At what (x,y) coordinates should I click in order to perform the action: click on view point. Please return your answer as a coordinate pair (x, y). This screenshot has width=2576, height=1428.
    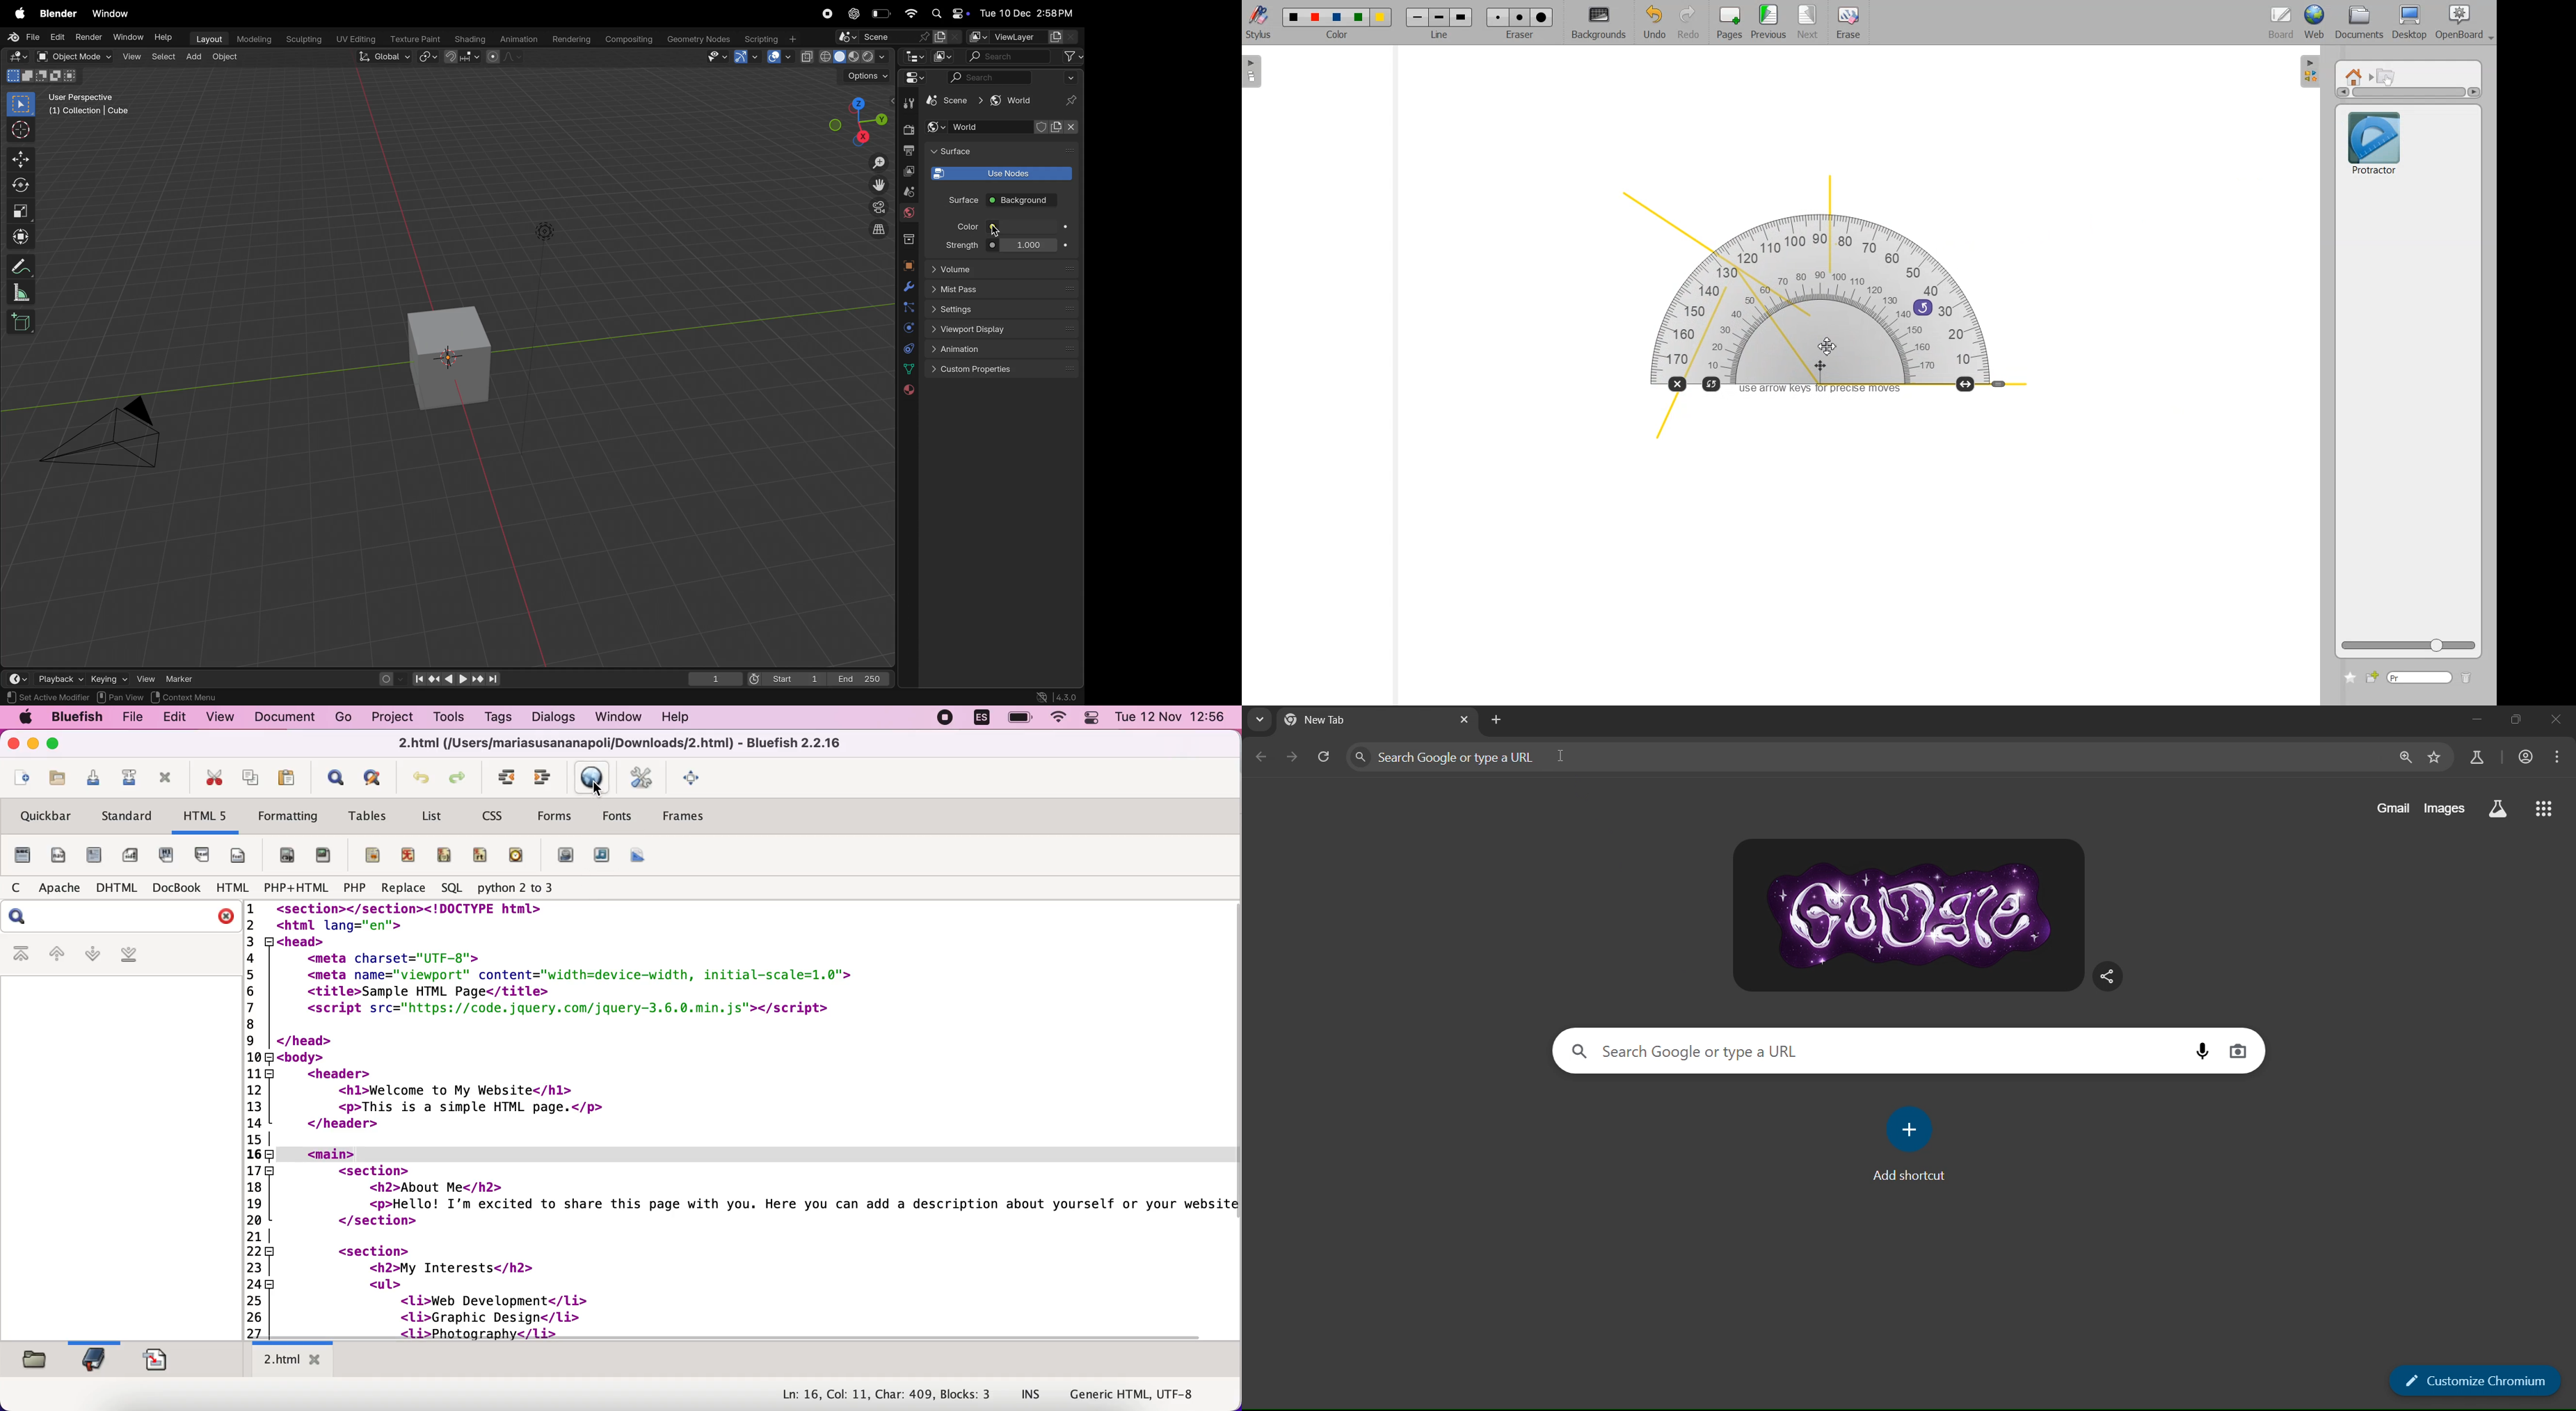
    Looking at the image, I should click on (852, 123).